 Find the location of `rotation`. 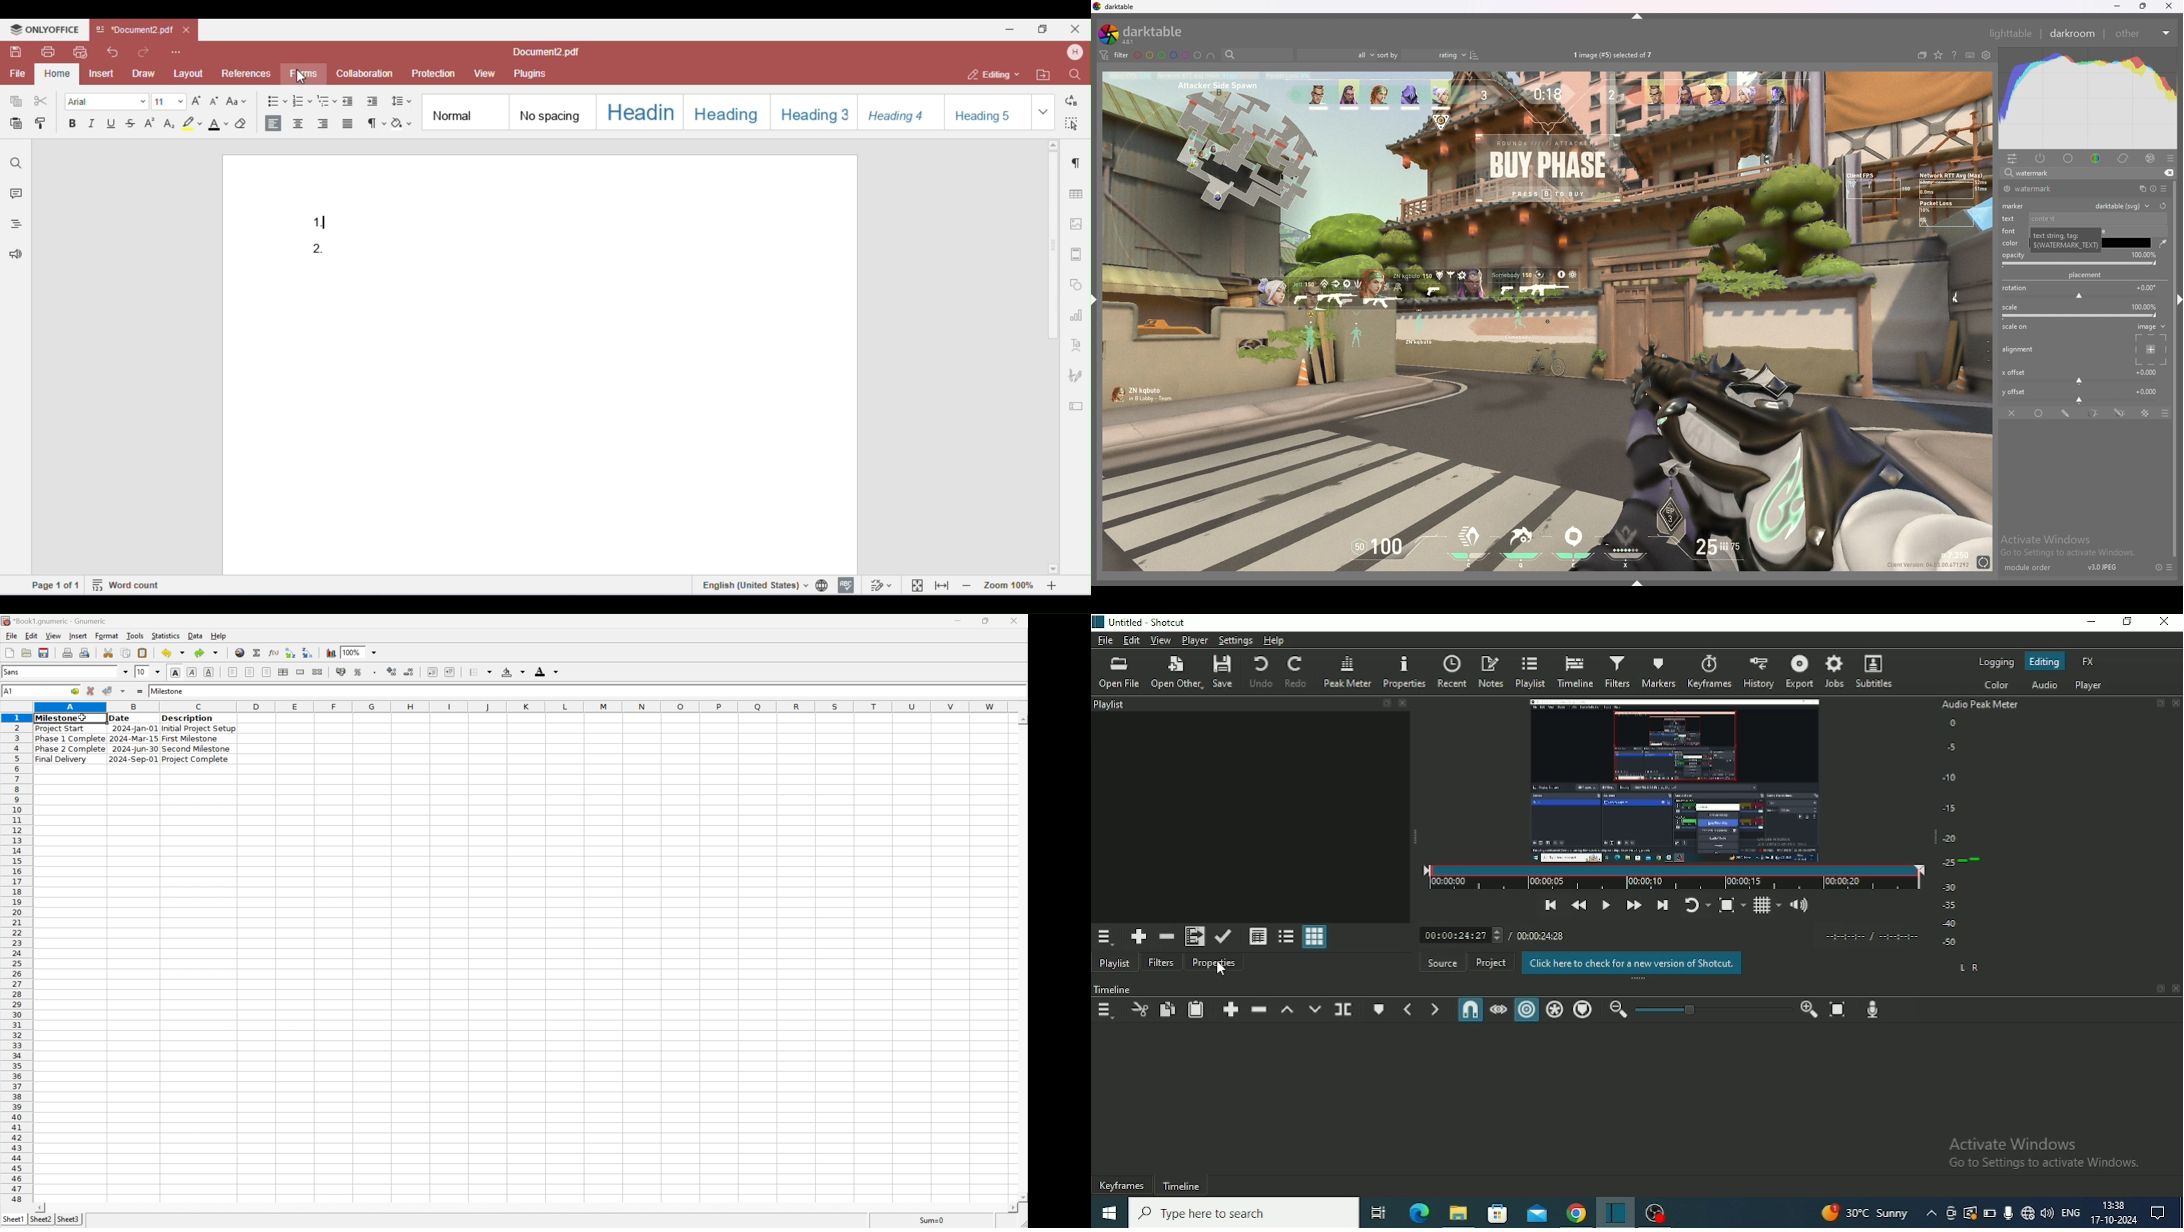

rotation is located at coordinates (2082, 292).